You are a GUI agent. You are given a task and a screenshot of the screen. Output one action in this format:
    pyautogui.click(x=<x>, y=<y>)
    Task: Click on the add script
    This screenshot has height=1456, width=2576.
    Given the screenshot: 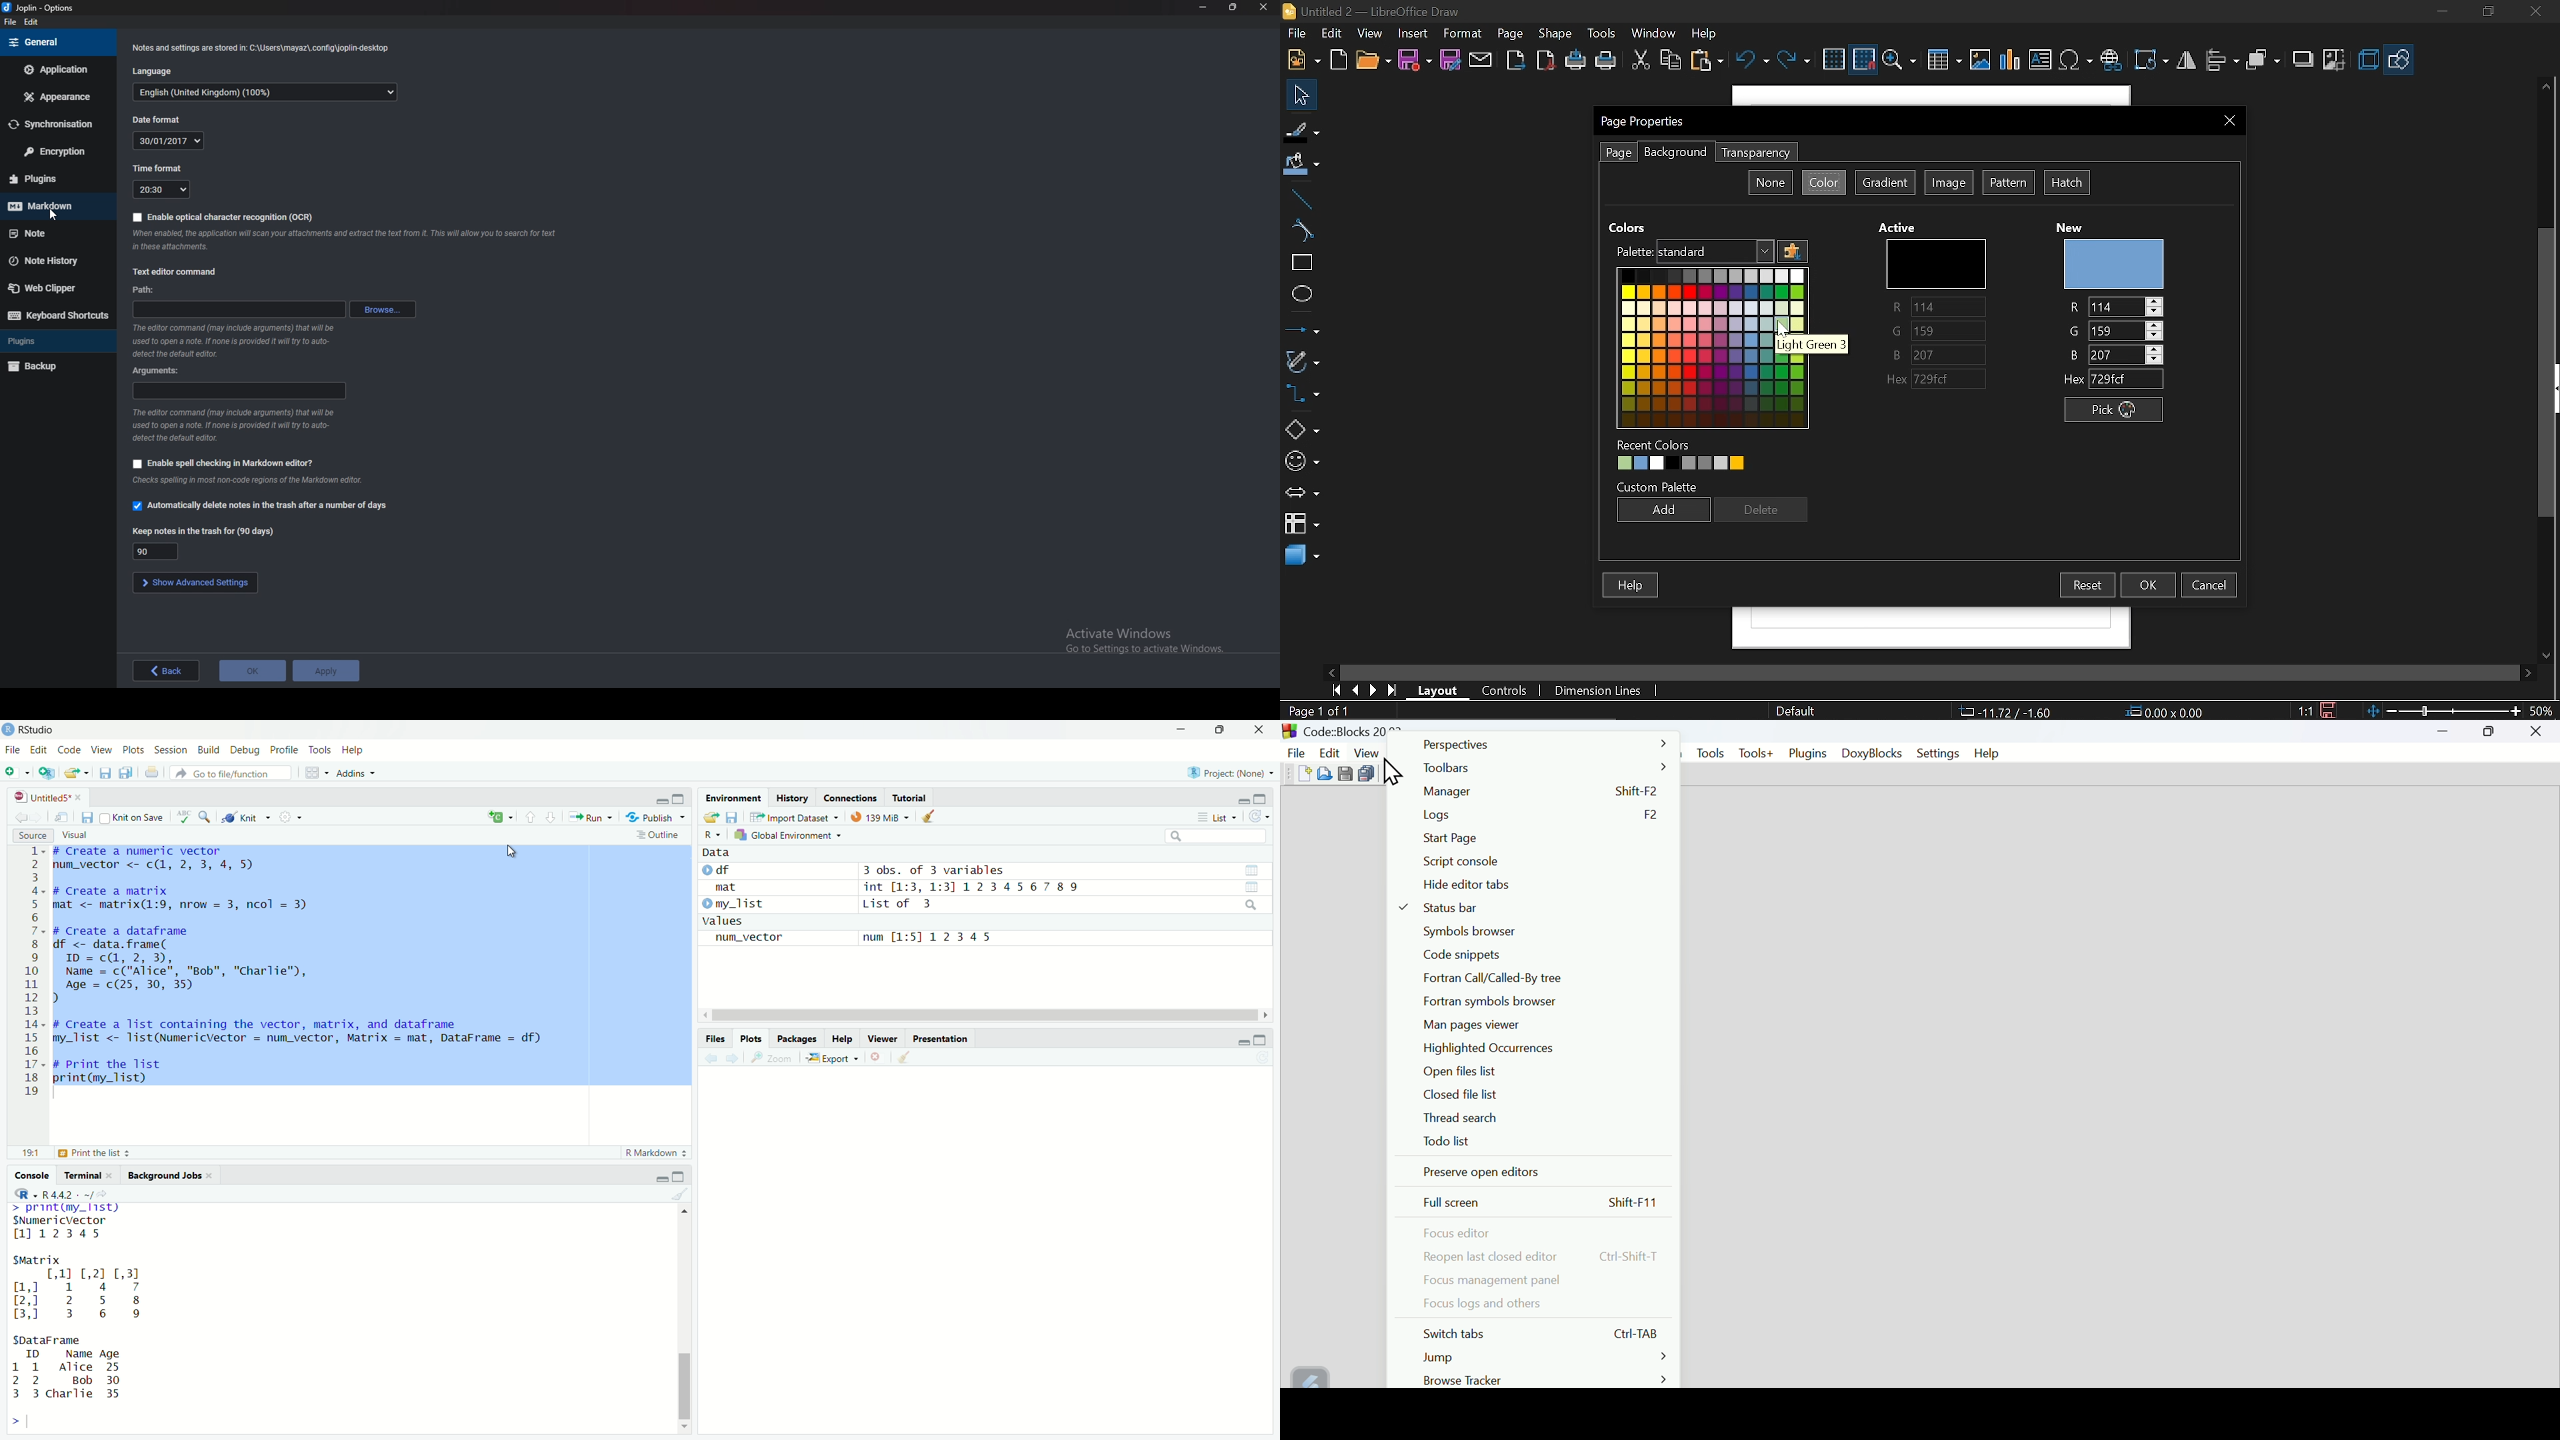 What is the action you would take?
    pyautogui.click(x=47, y=775)
    